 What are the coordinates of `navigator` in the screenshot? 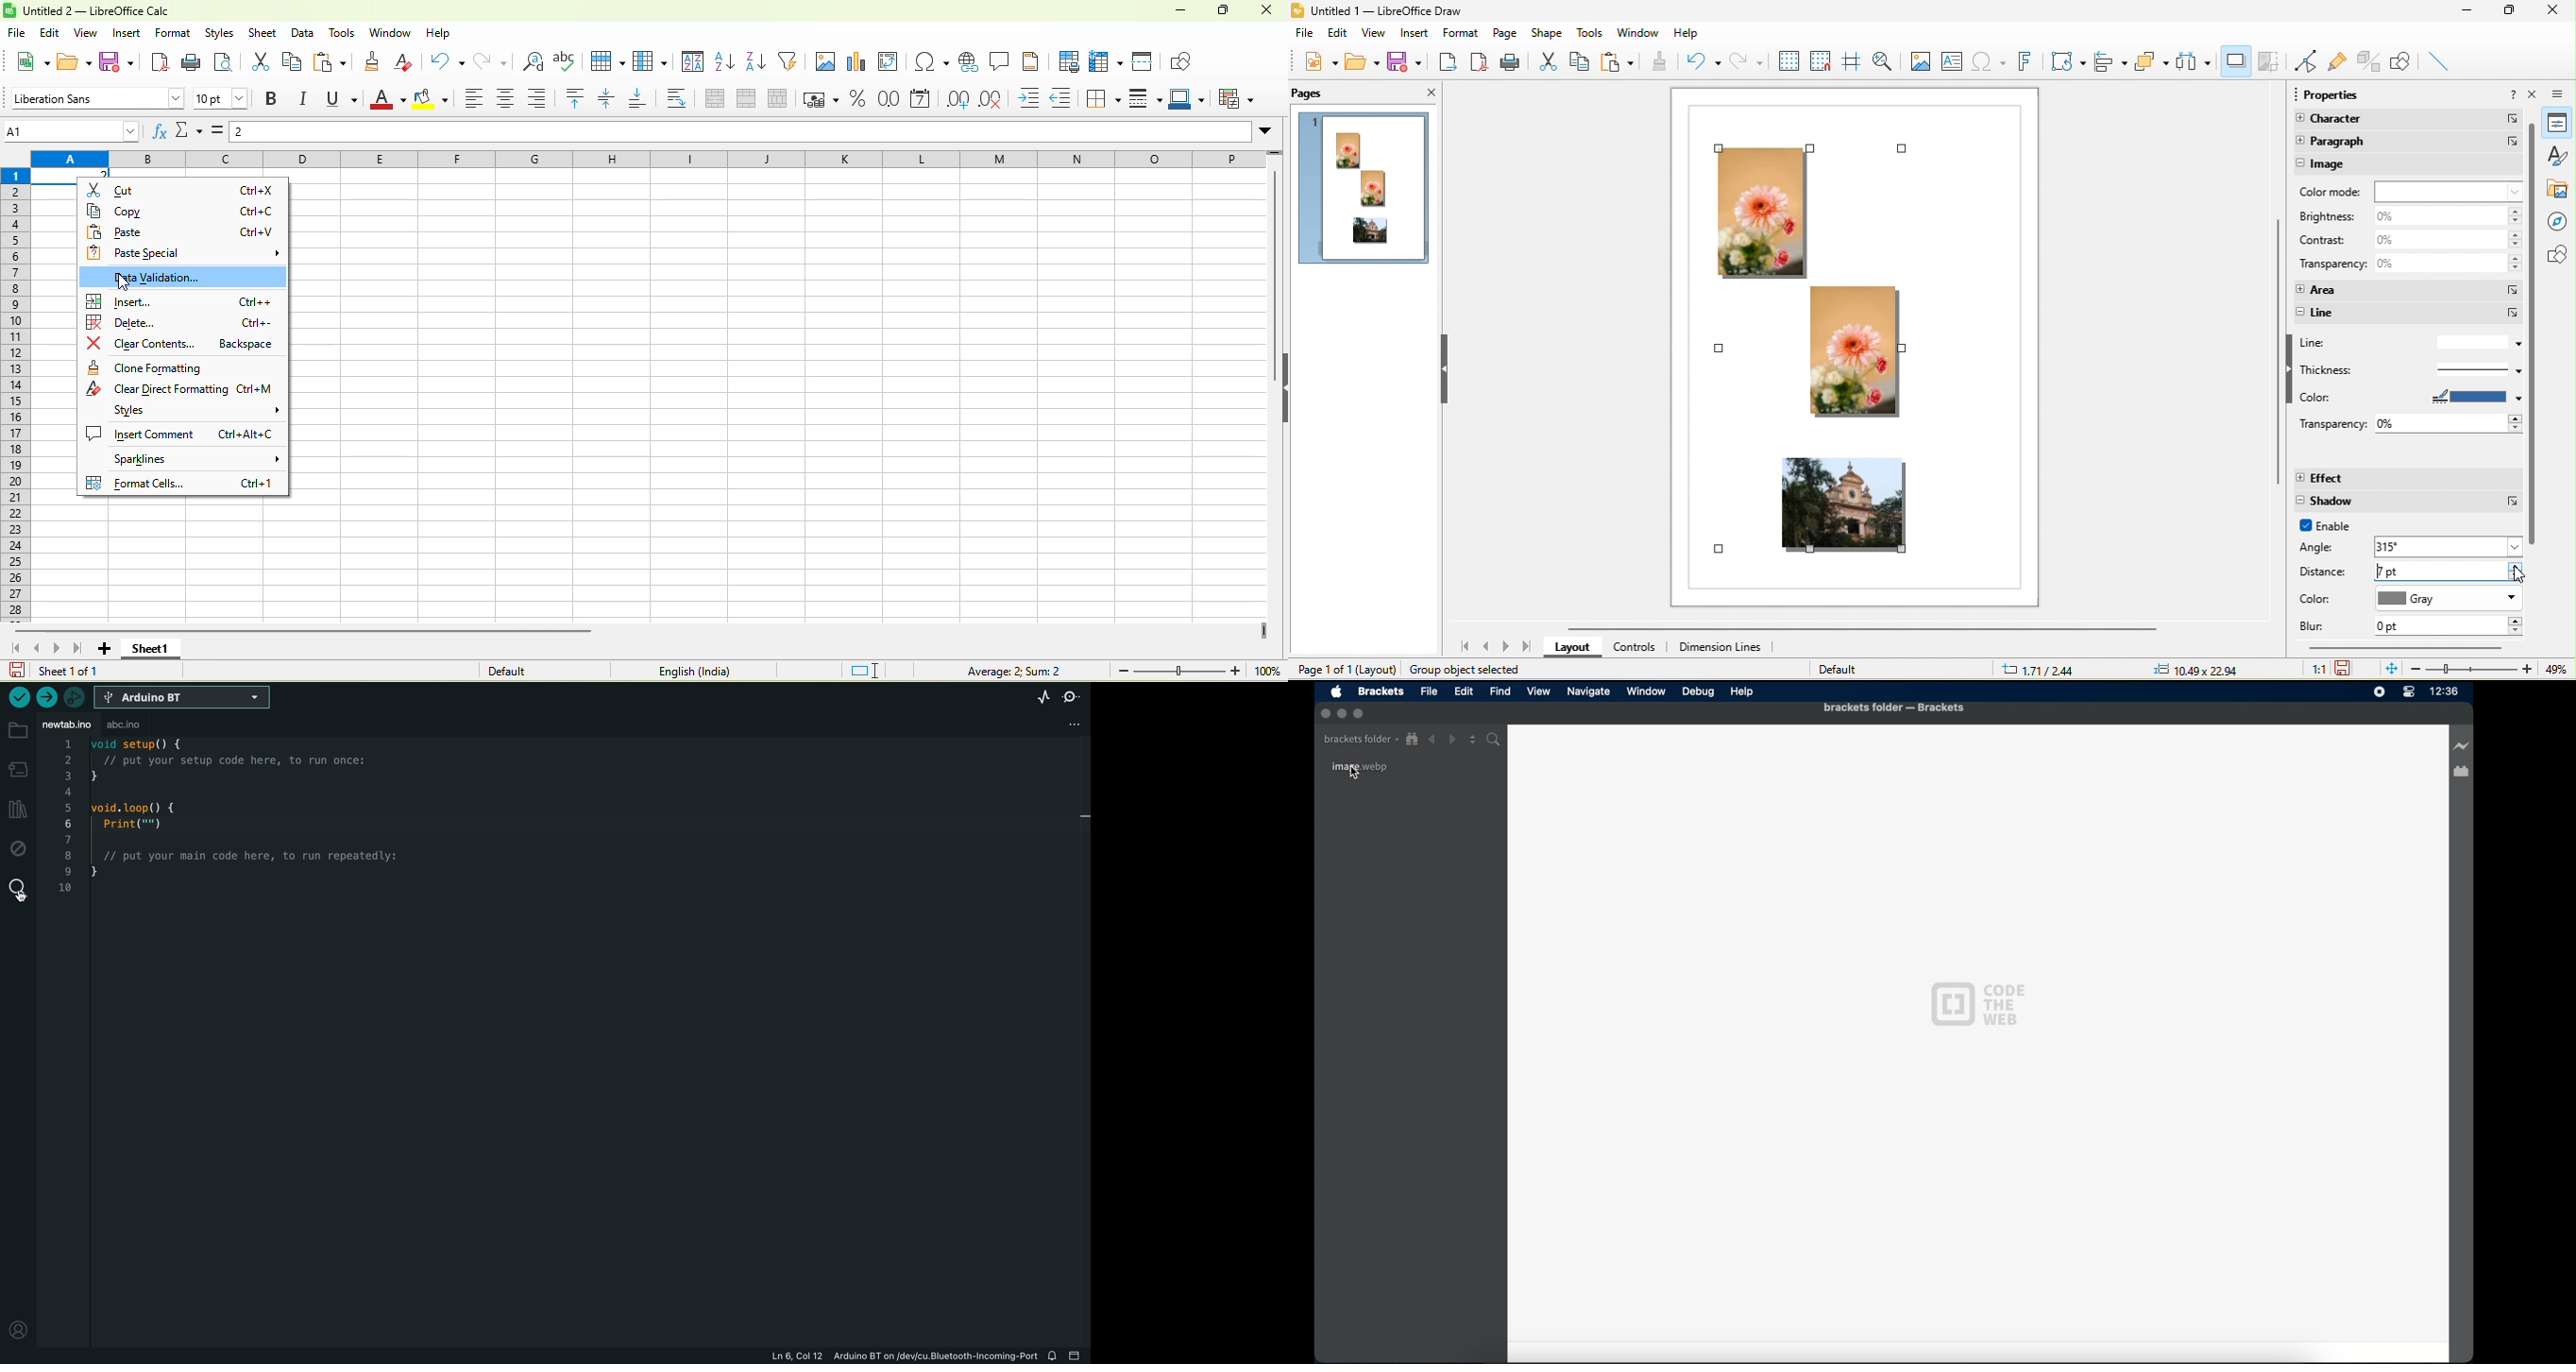 It's located at (2560, 222).